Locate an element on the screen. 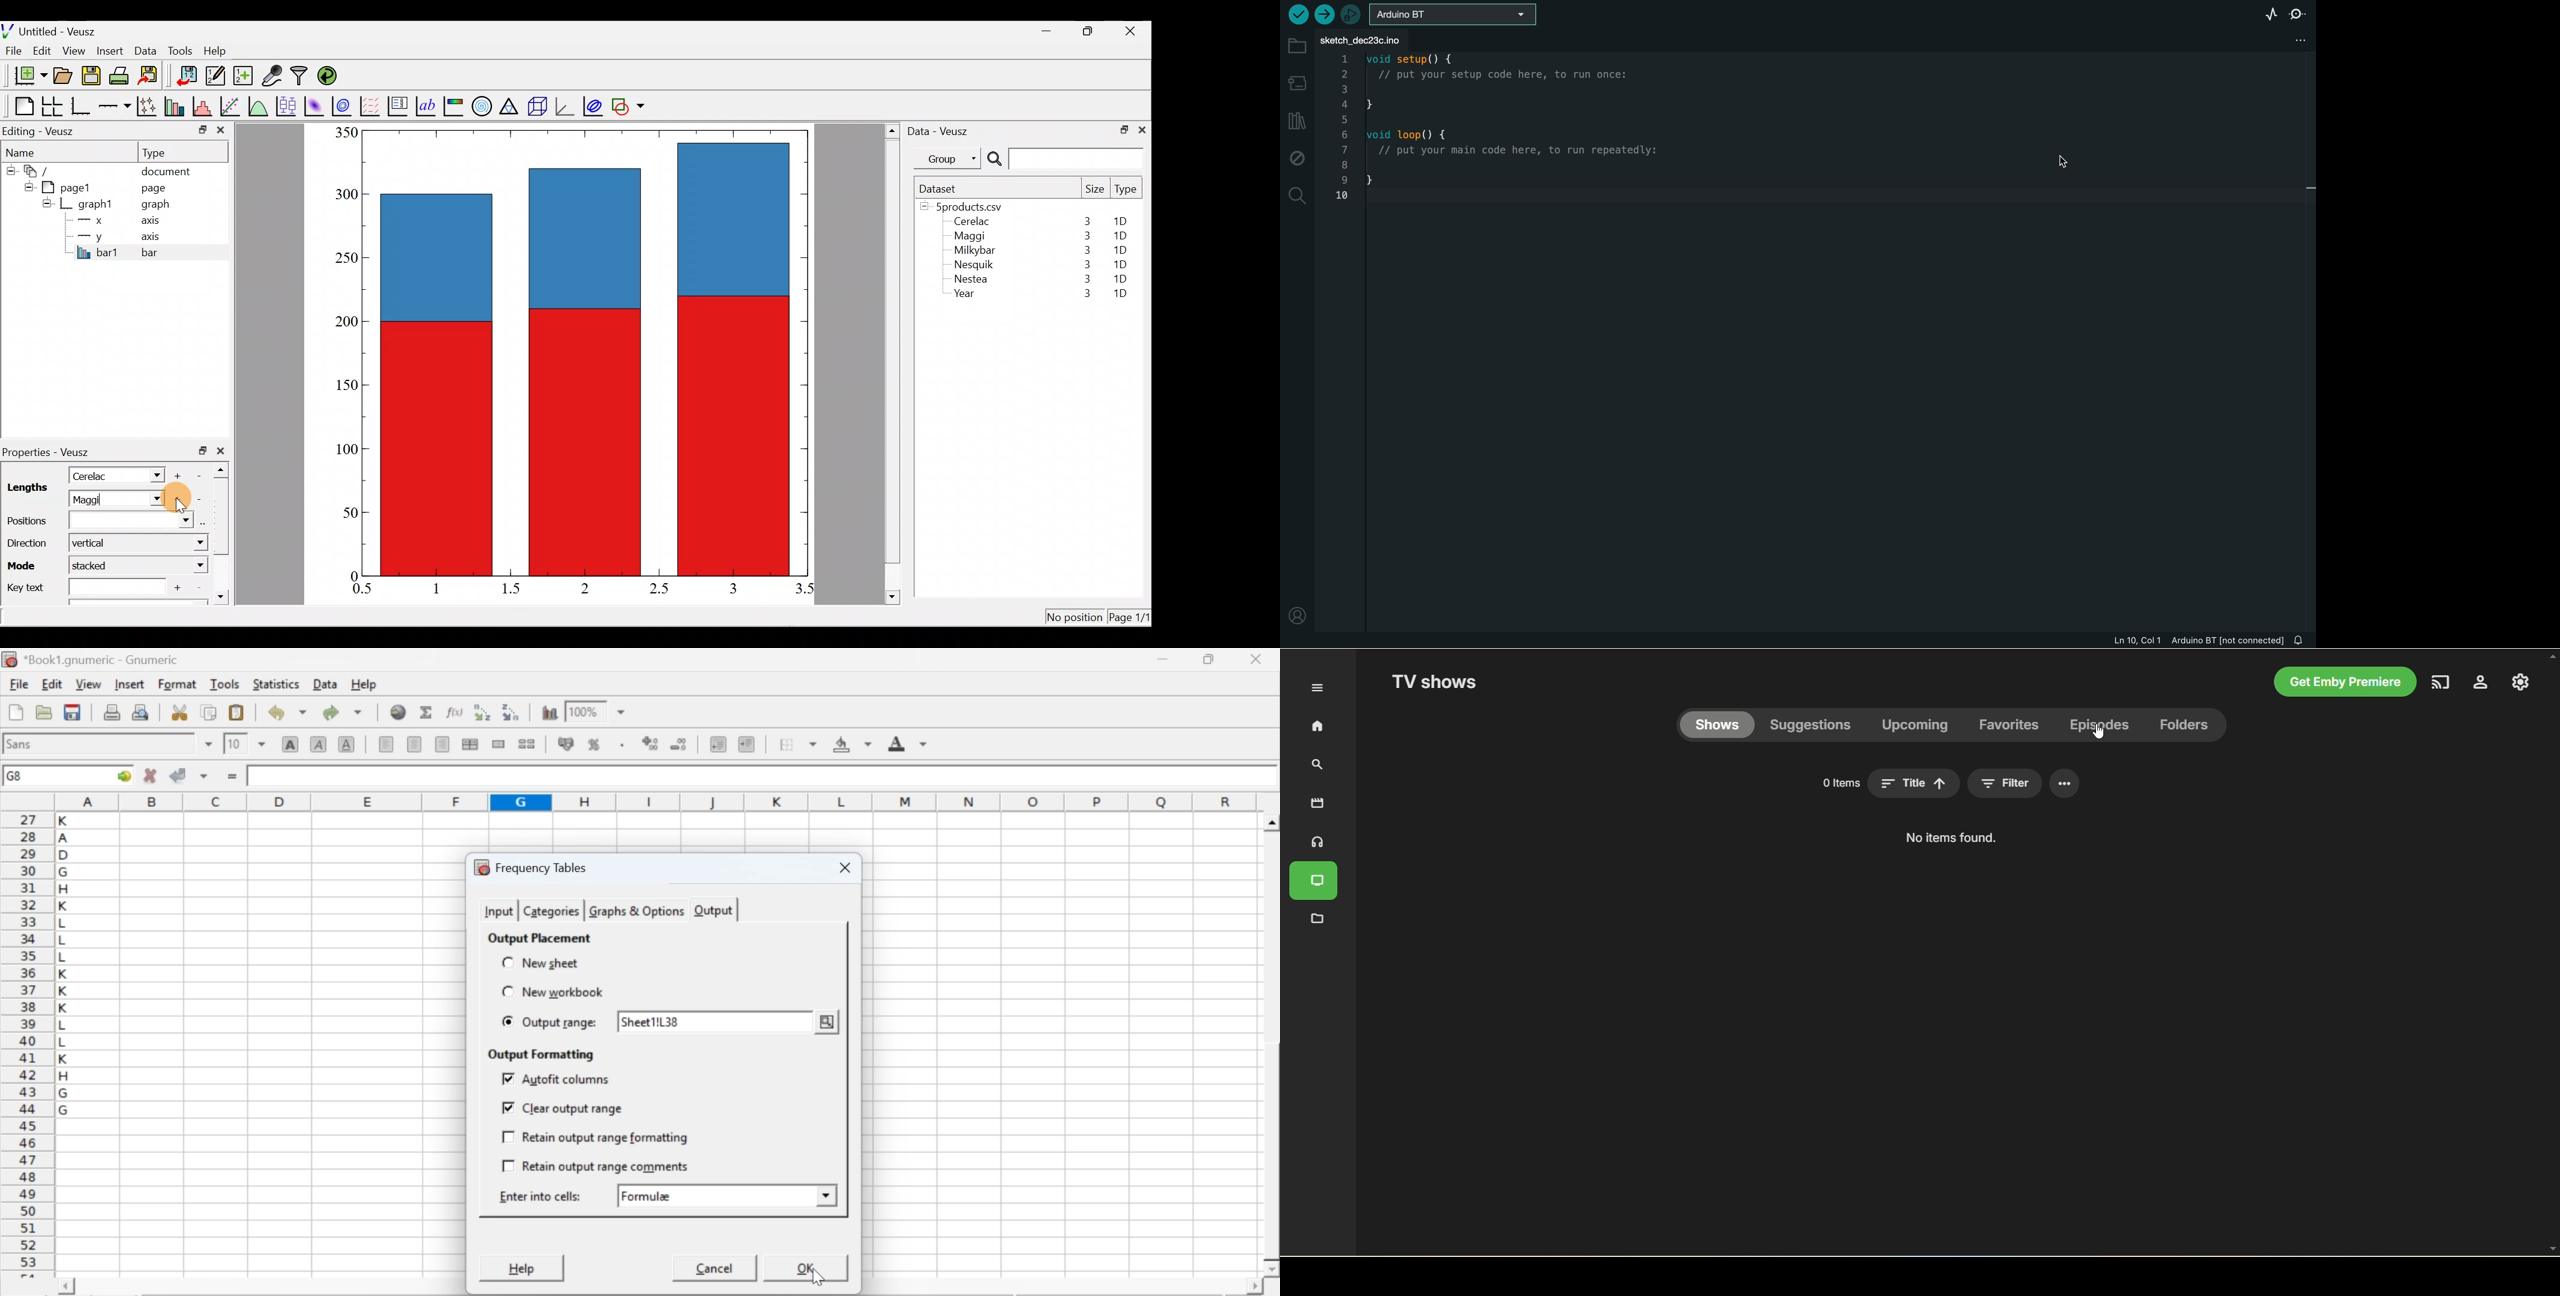  Capture remote data is located at coordinates (273, 76).